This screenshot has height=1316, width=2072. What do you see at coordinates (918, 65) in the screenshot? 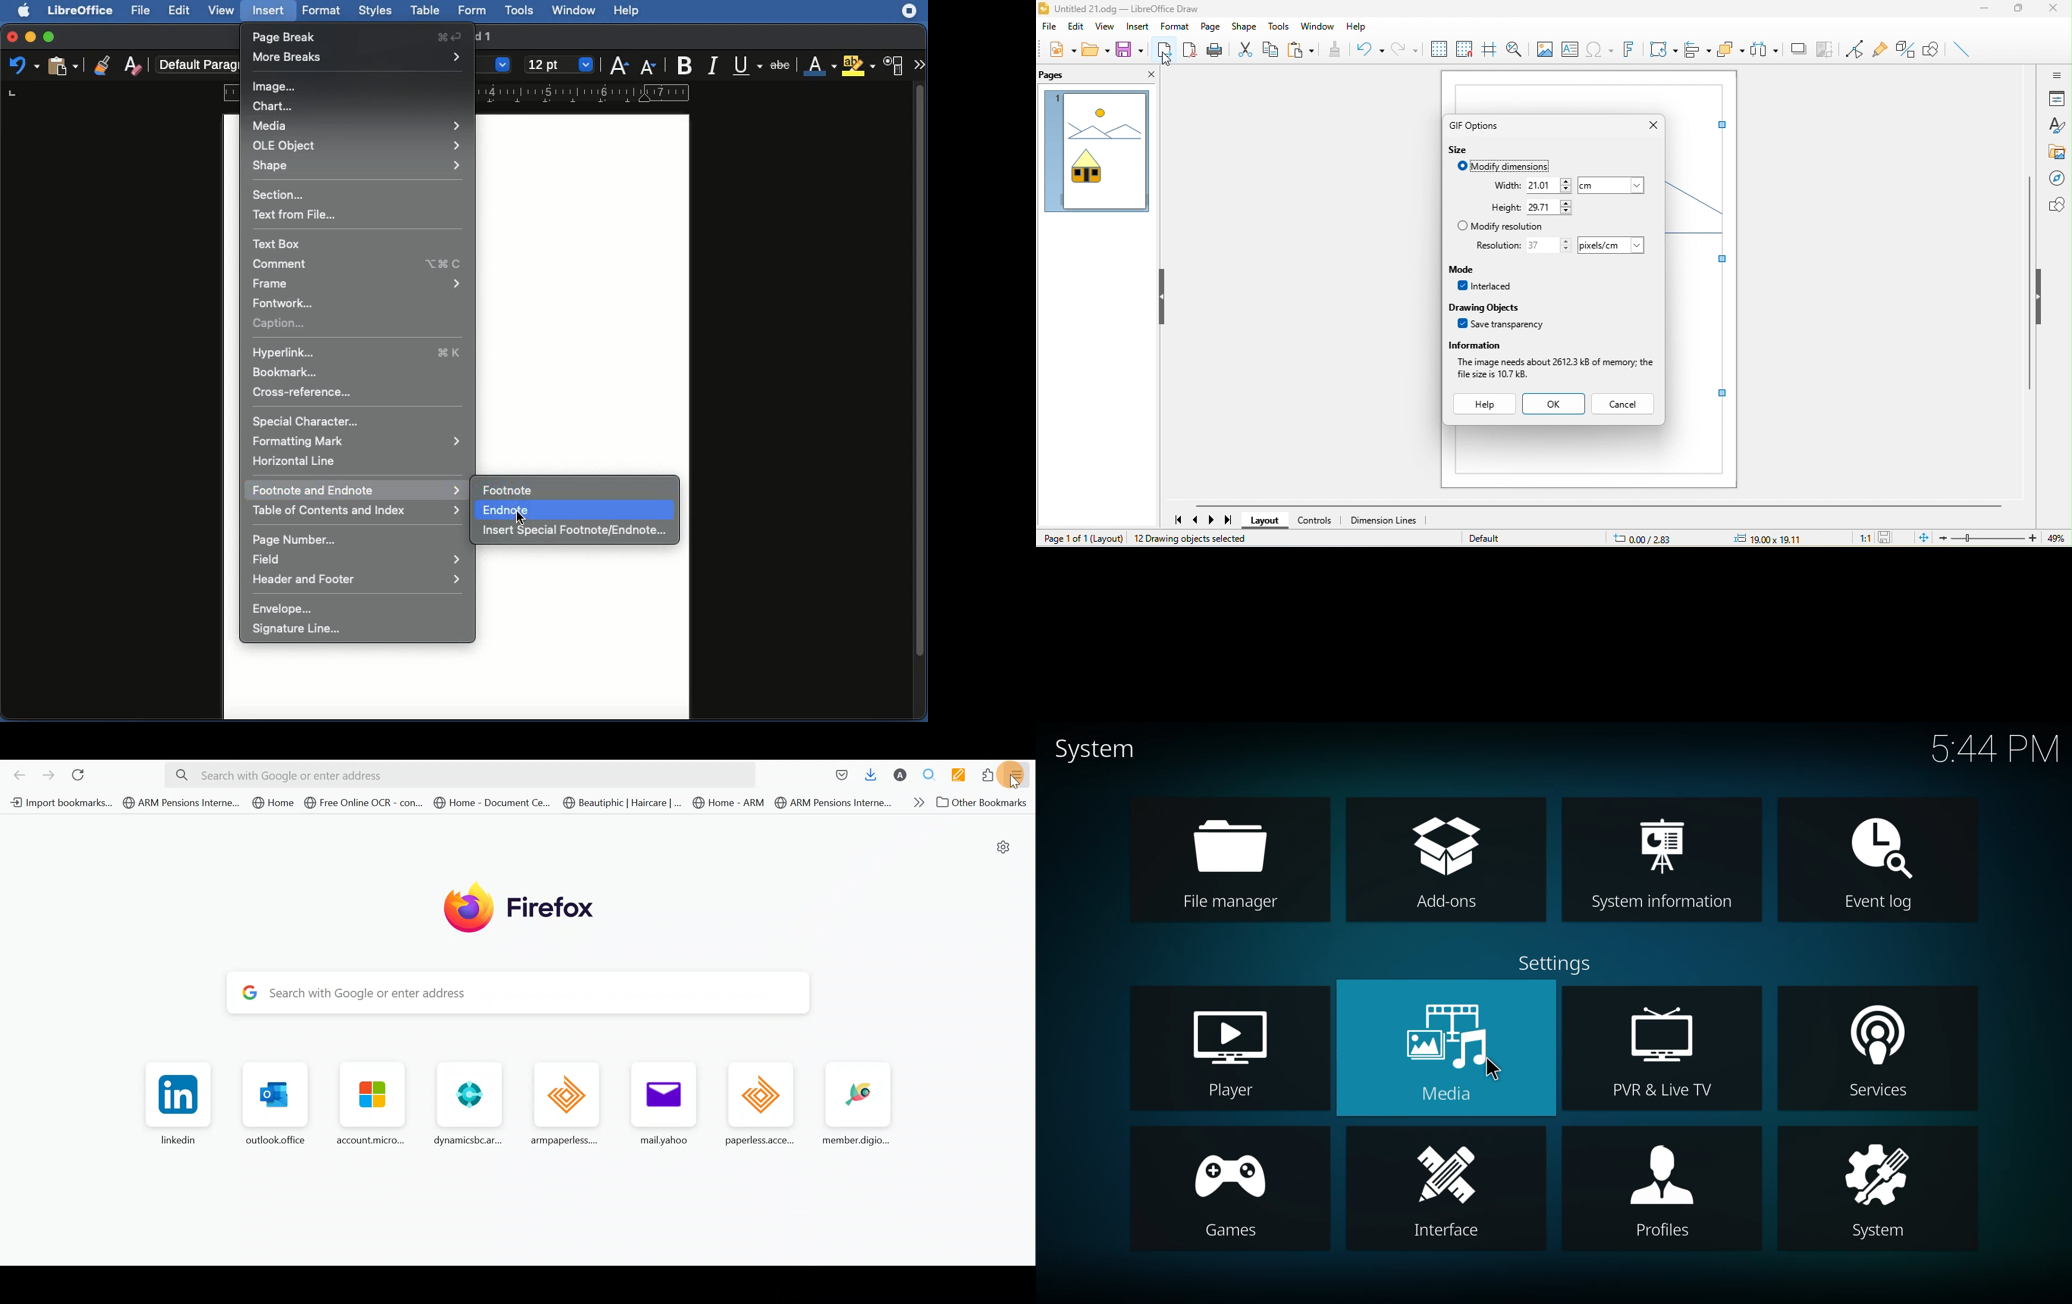
I see `More` at bounding box center [918, 65].